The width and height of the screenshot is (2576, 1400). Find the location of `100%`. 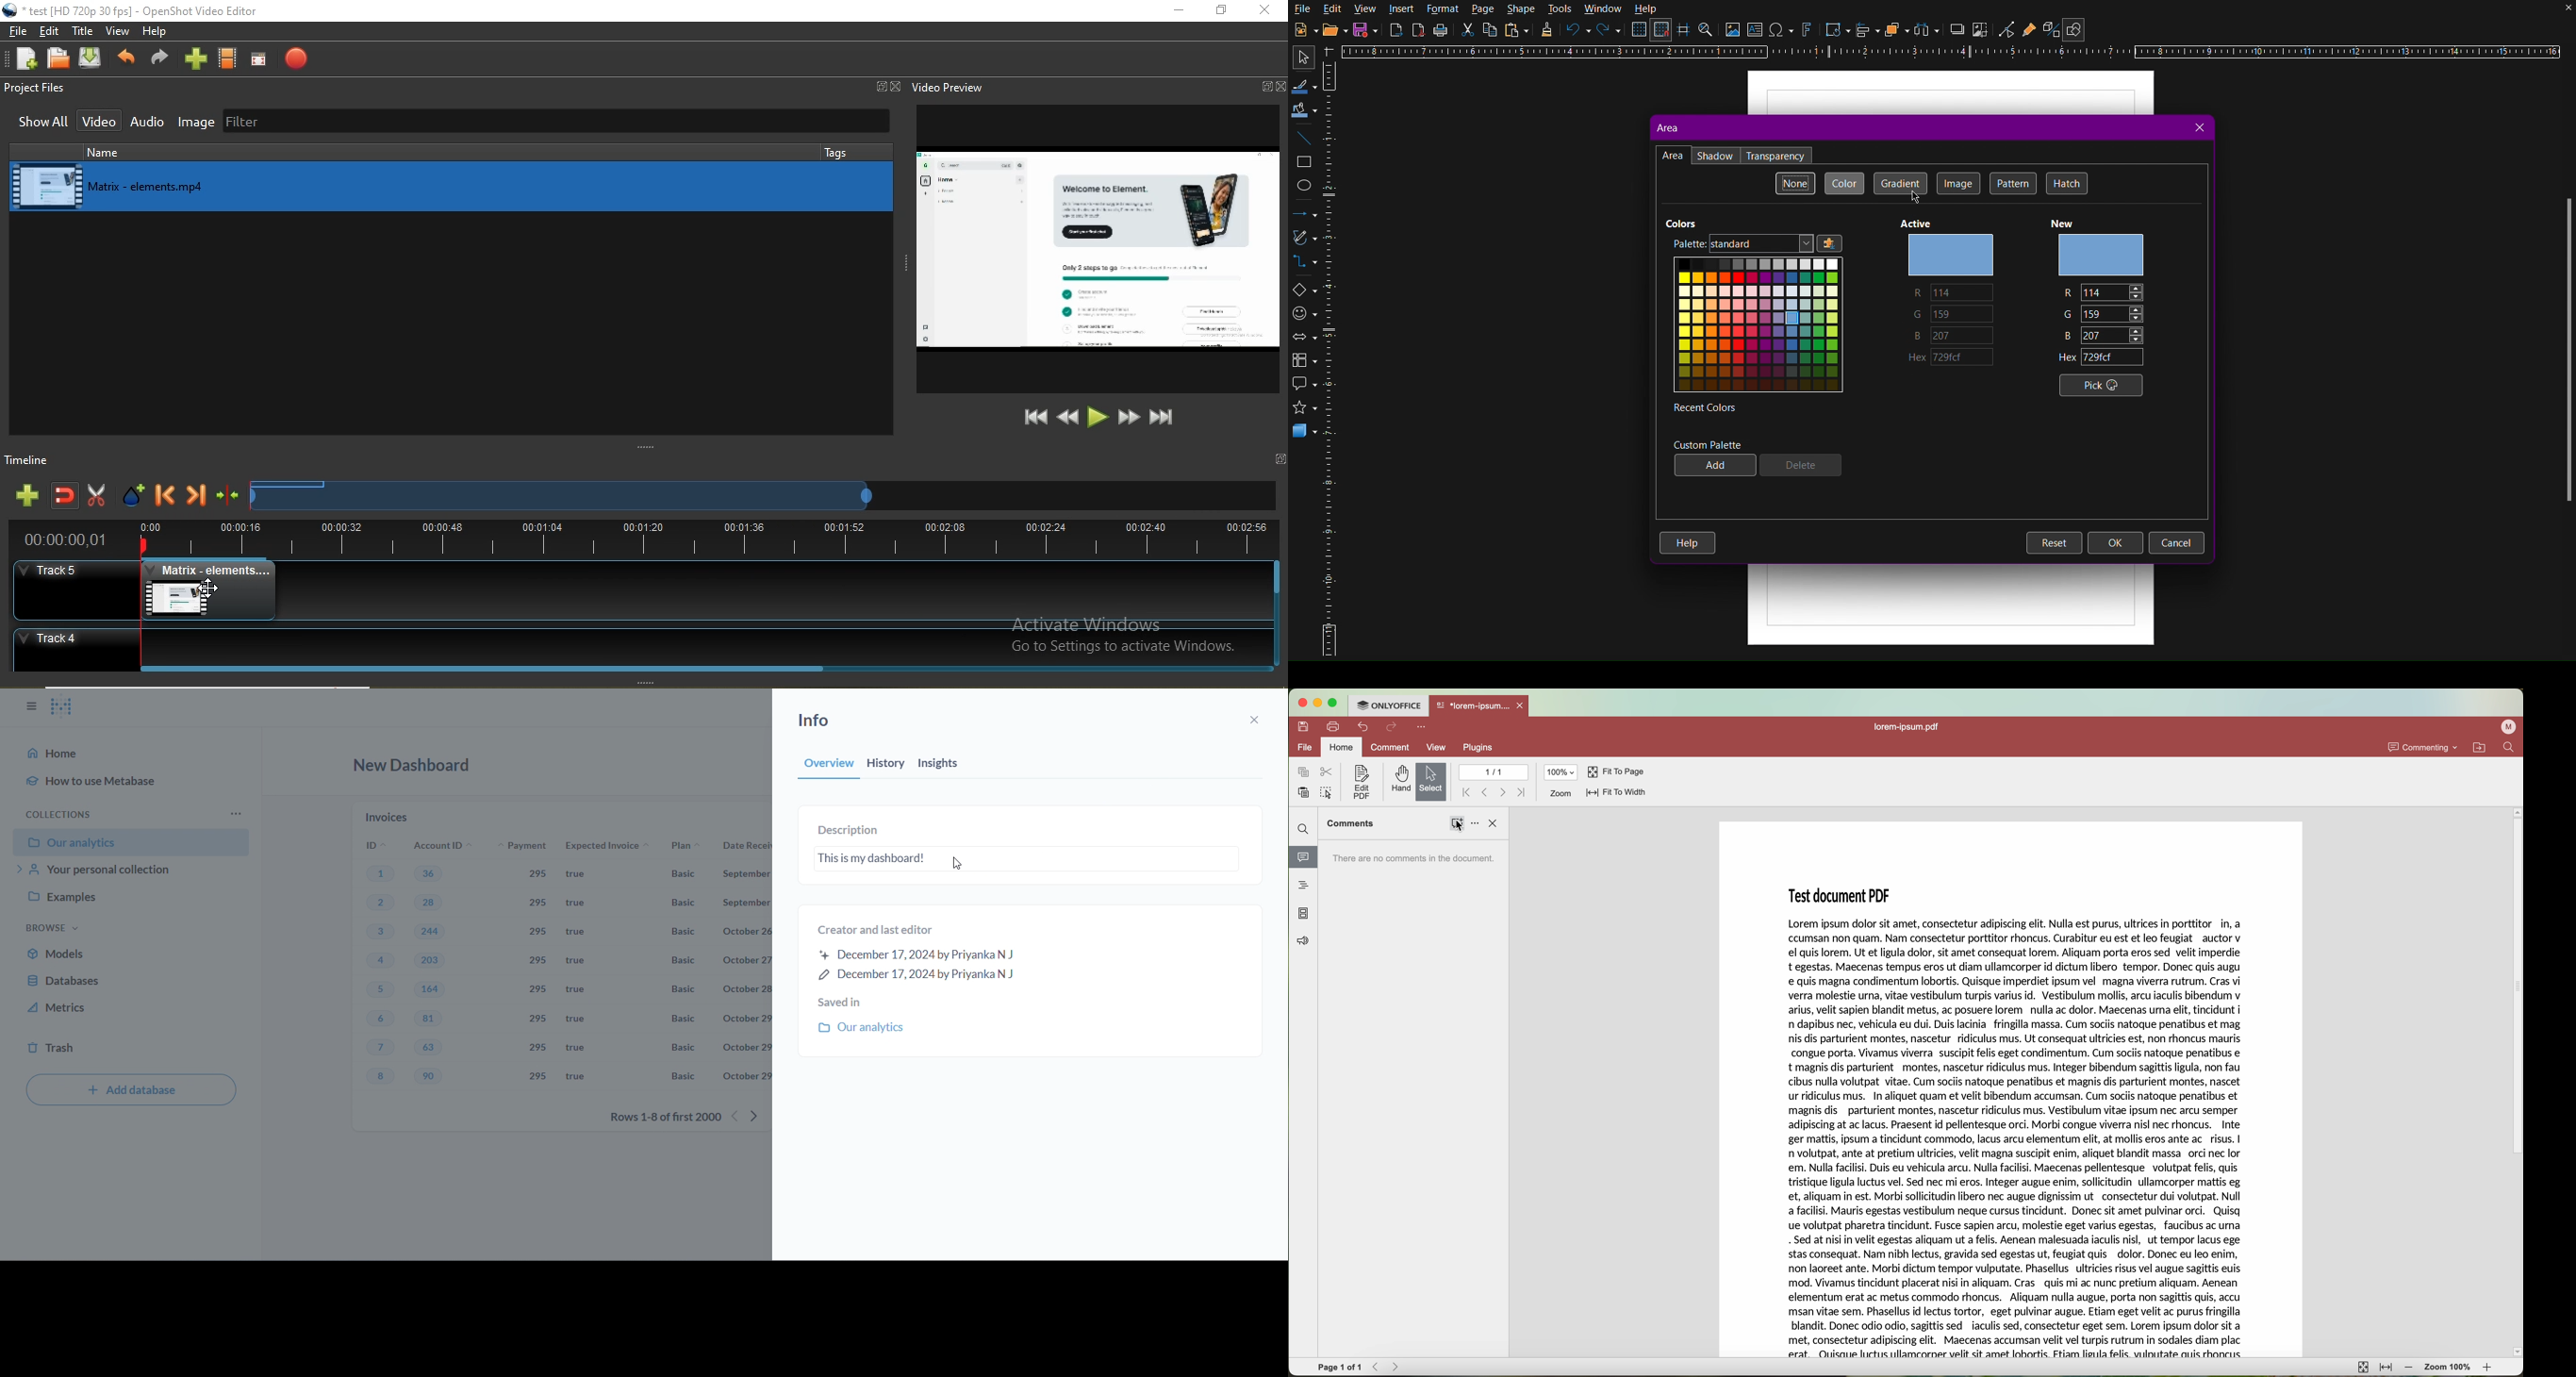

100% is located at coordinates (1561, 772).